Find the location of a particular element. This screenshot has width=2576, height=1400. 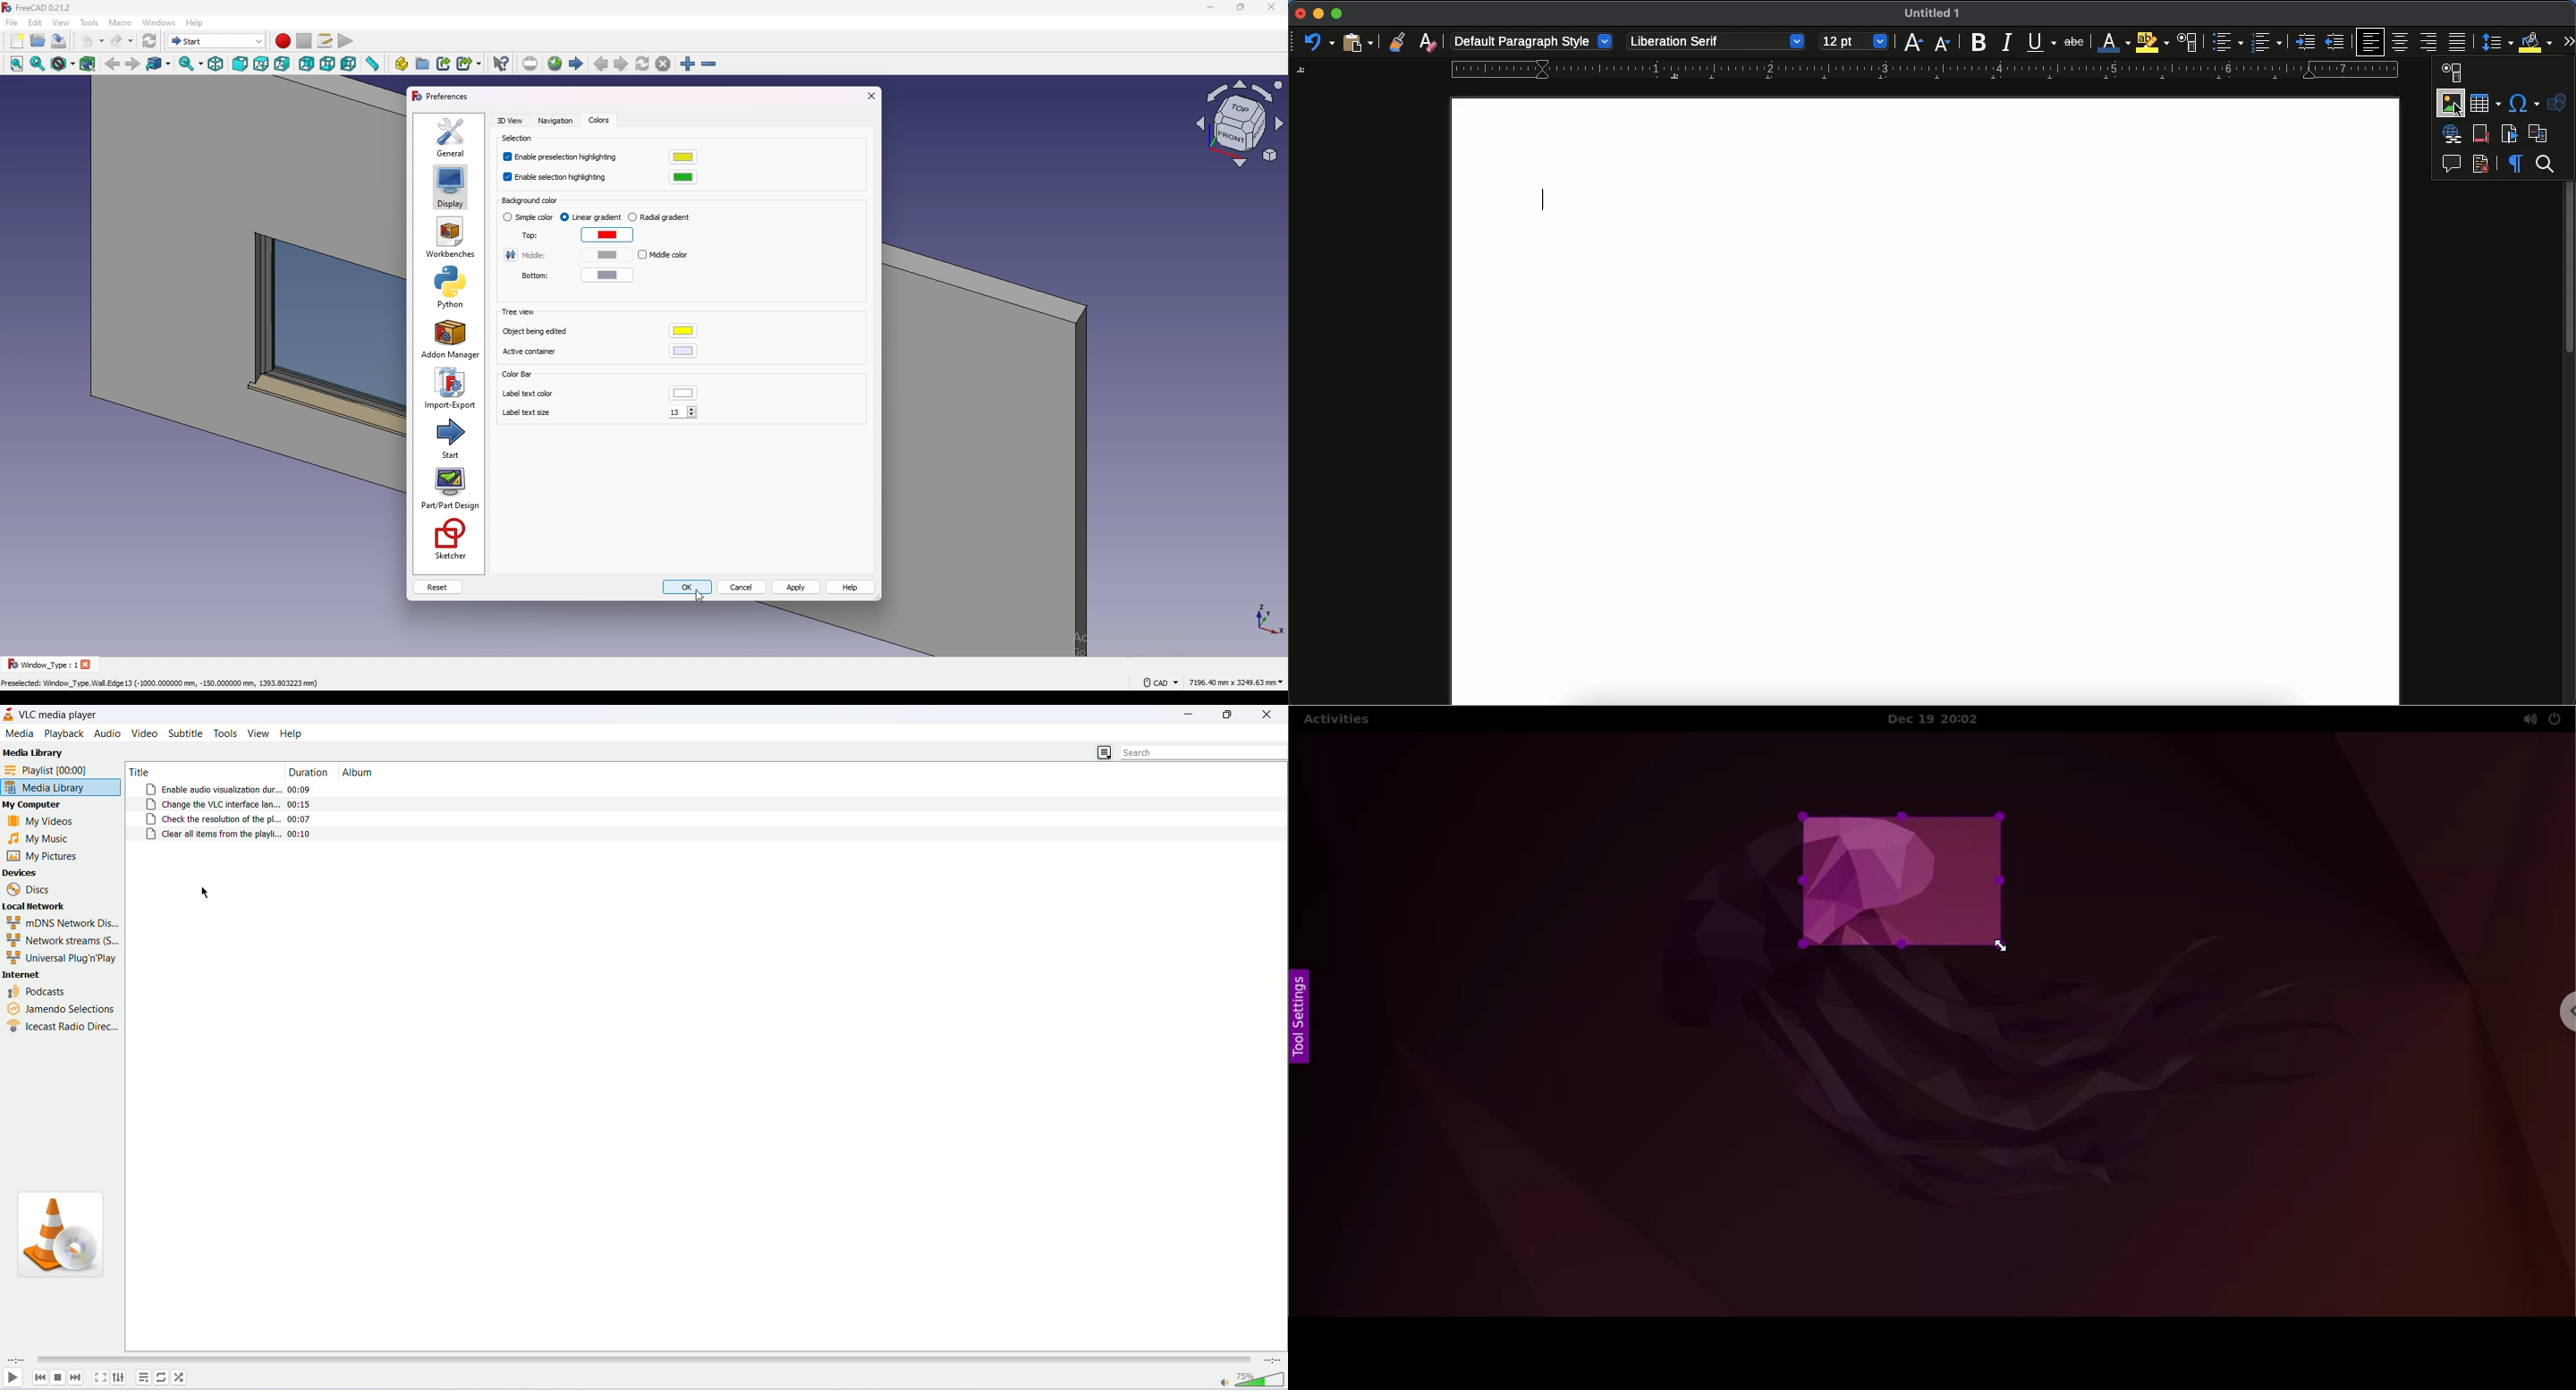

back is located at coordinates (113, 64).